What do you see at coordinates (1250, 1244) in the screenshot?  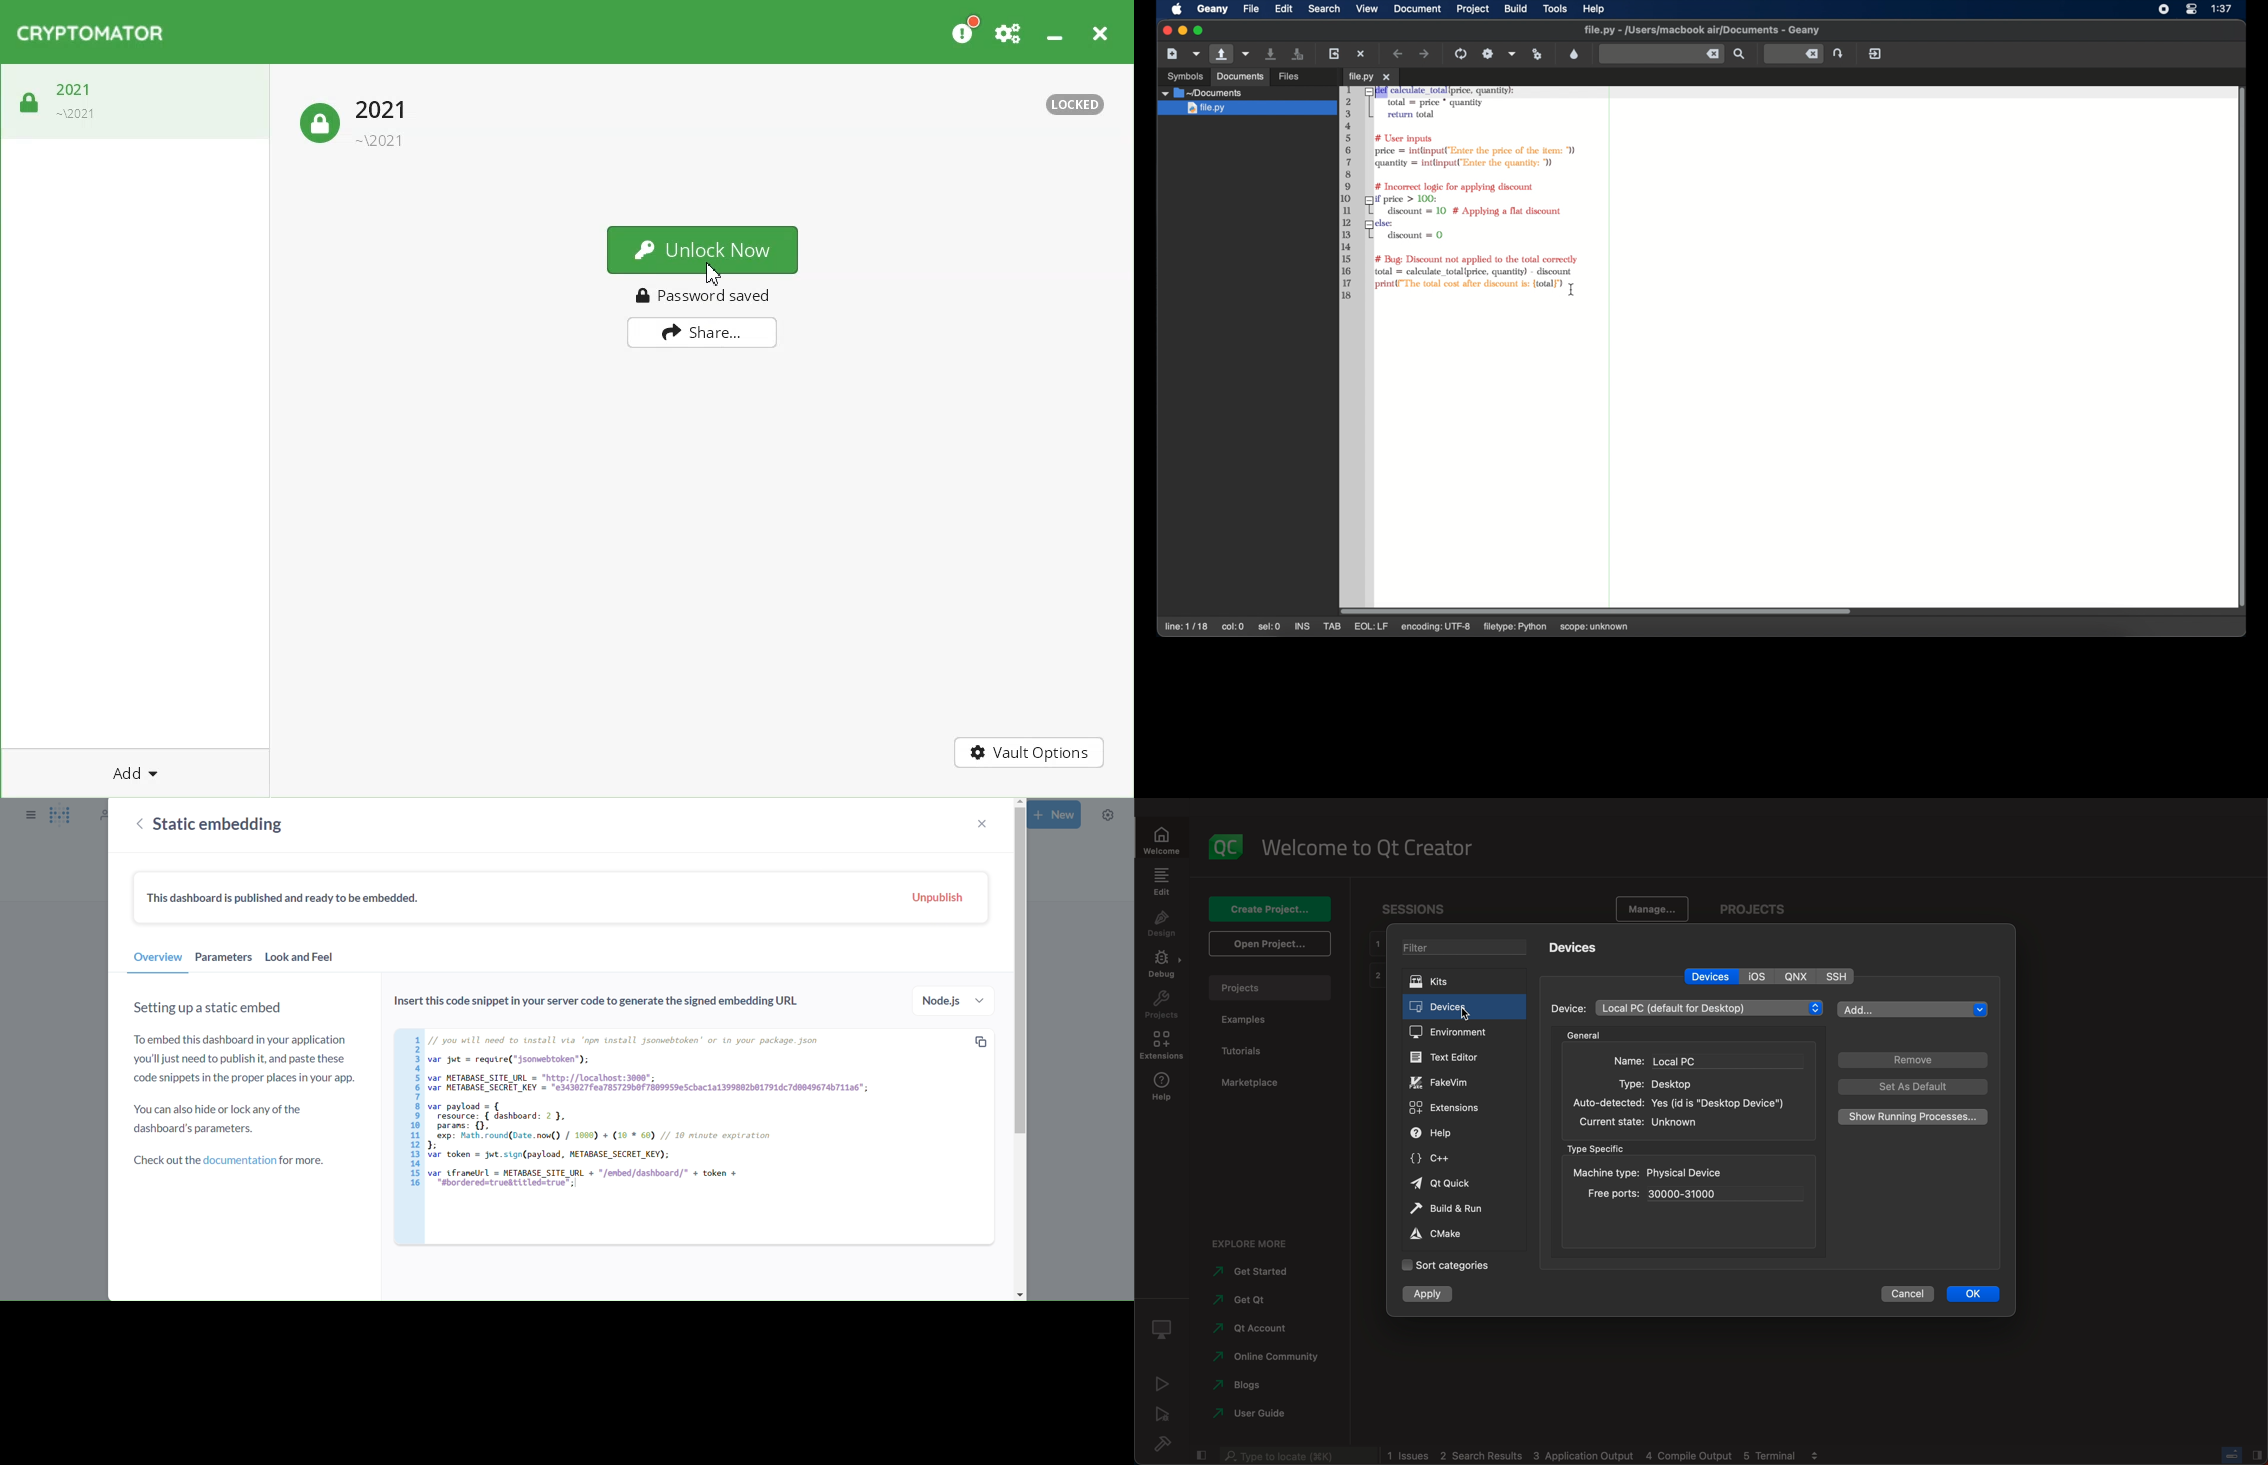 I see `explore more` at bounding box center [1250, 1244].